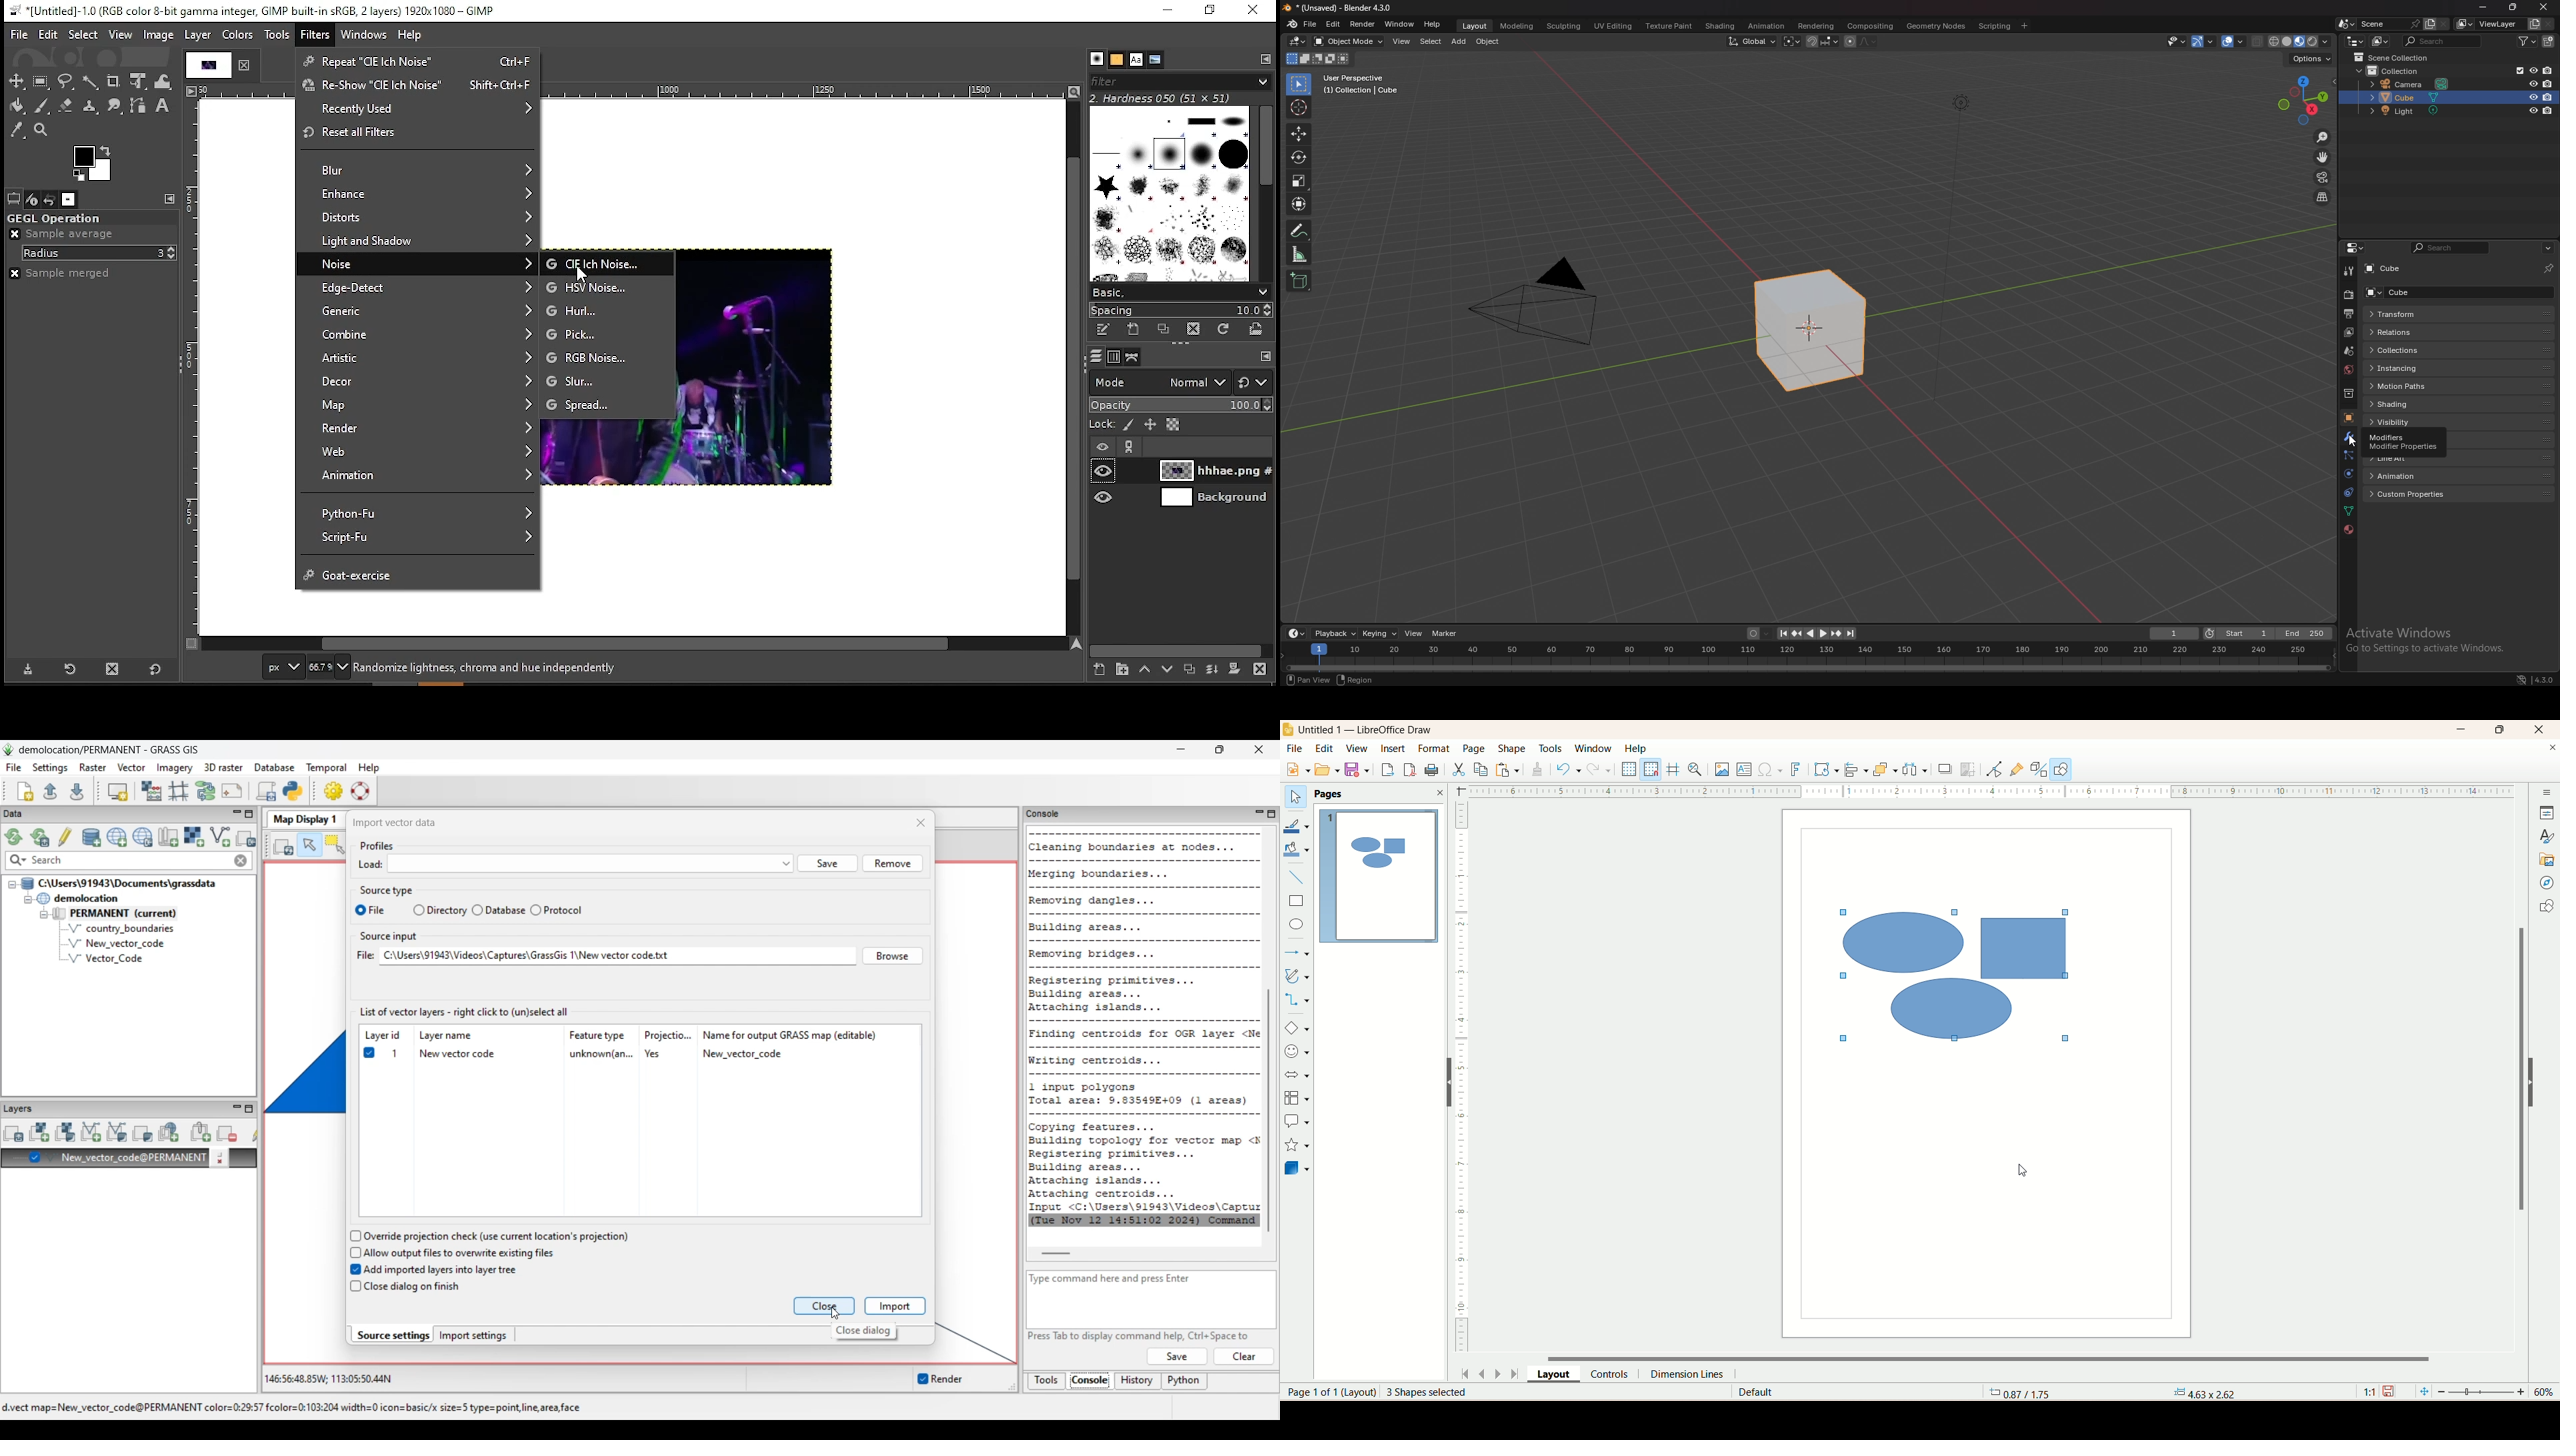  I want to click on shape, so click(1511, 749).